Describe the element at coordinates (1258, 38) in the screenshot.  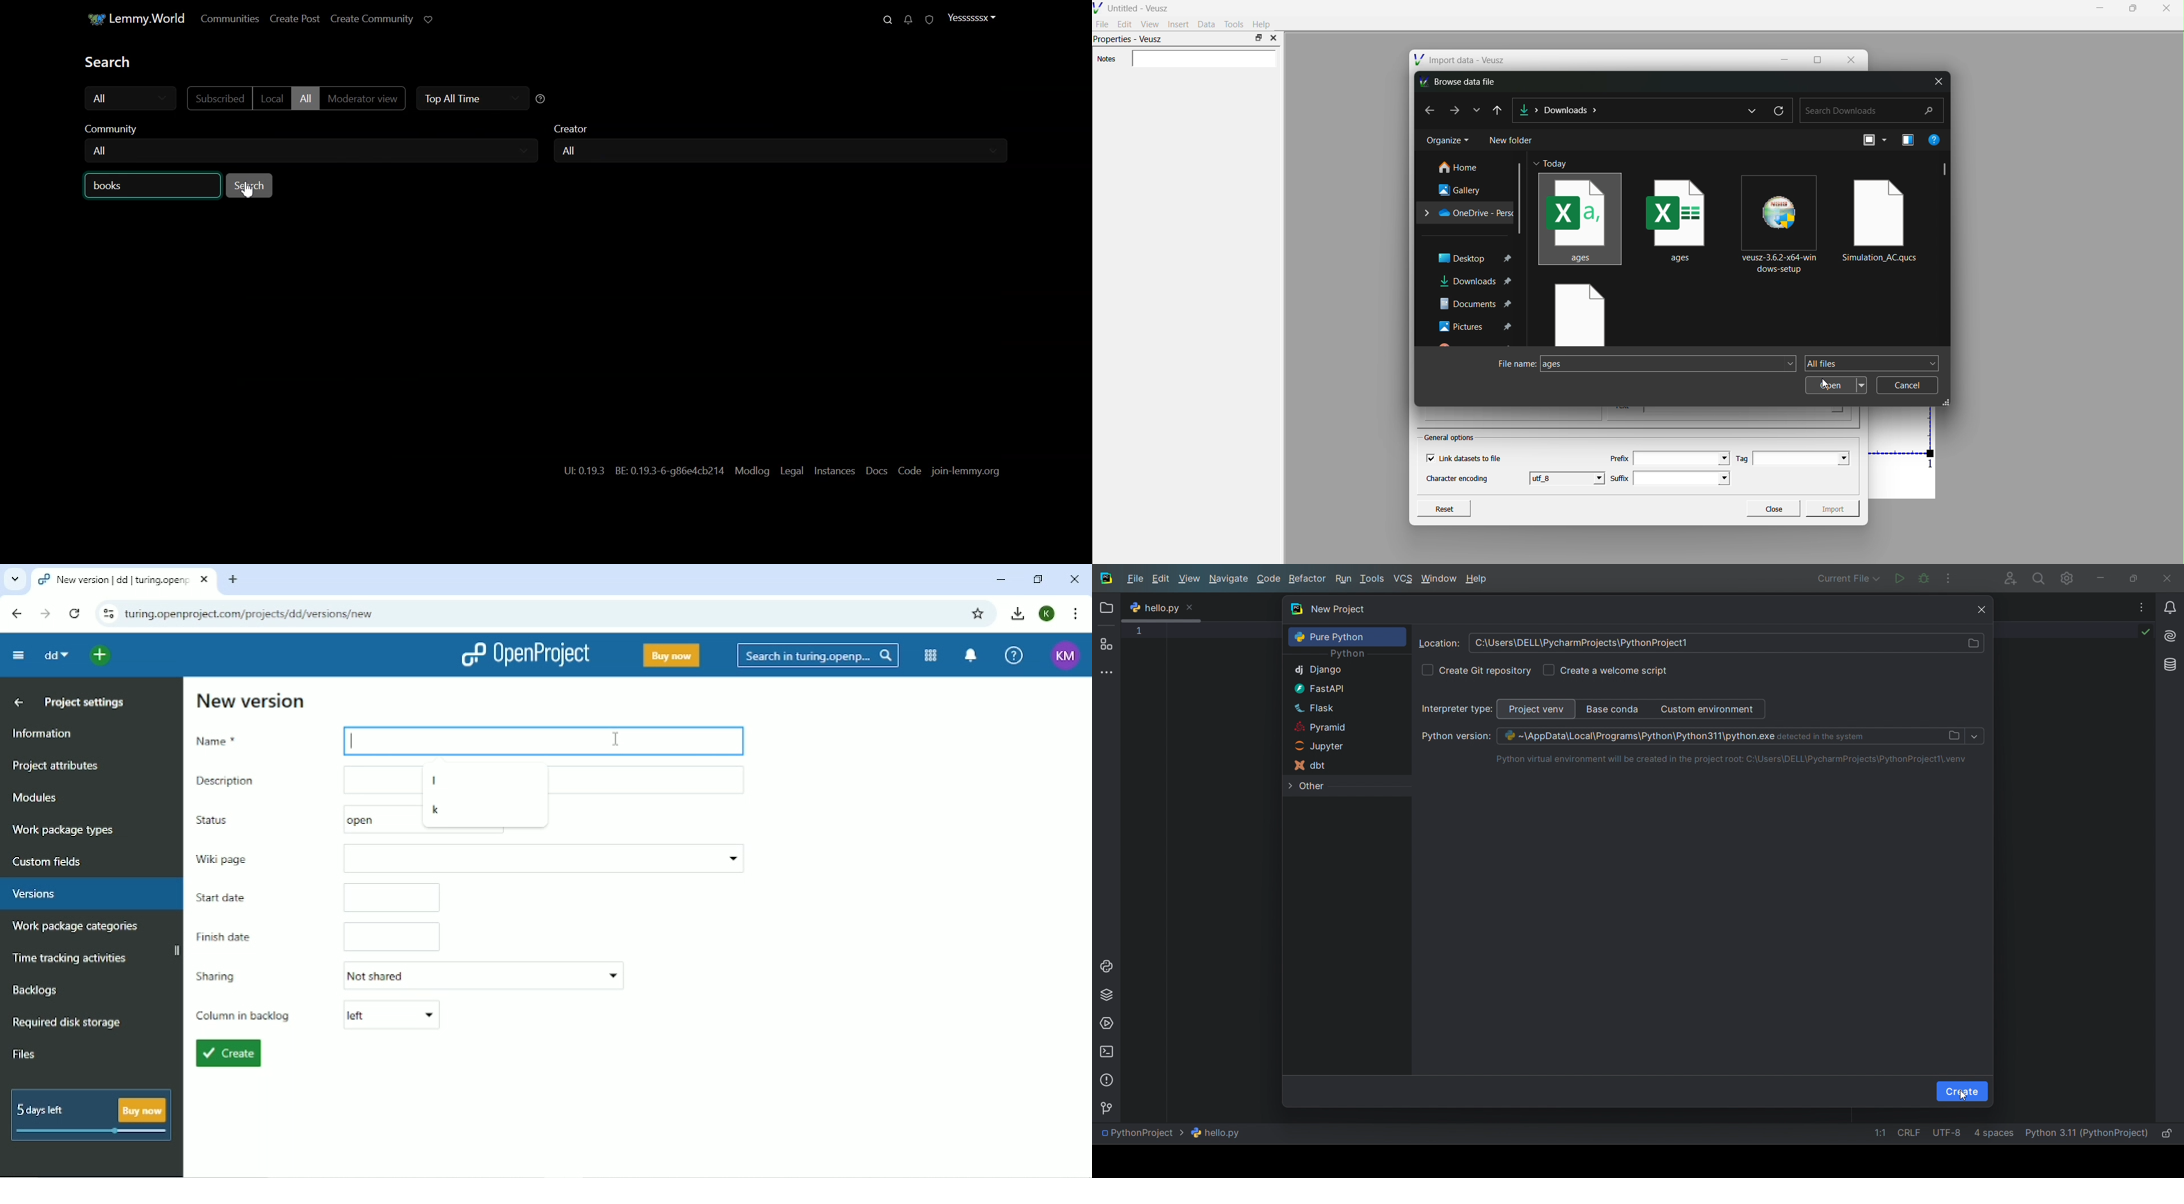
I see `maximise` at that location.